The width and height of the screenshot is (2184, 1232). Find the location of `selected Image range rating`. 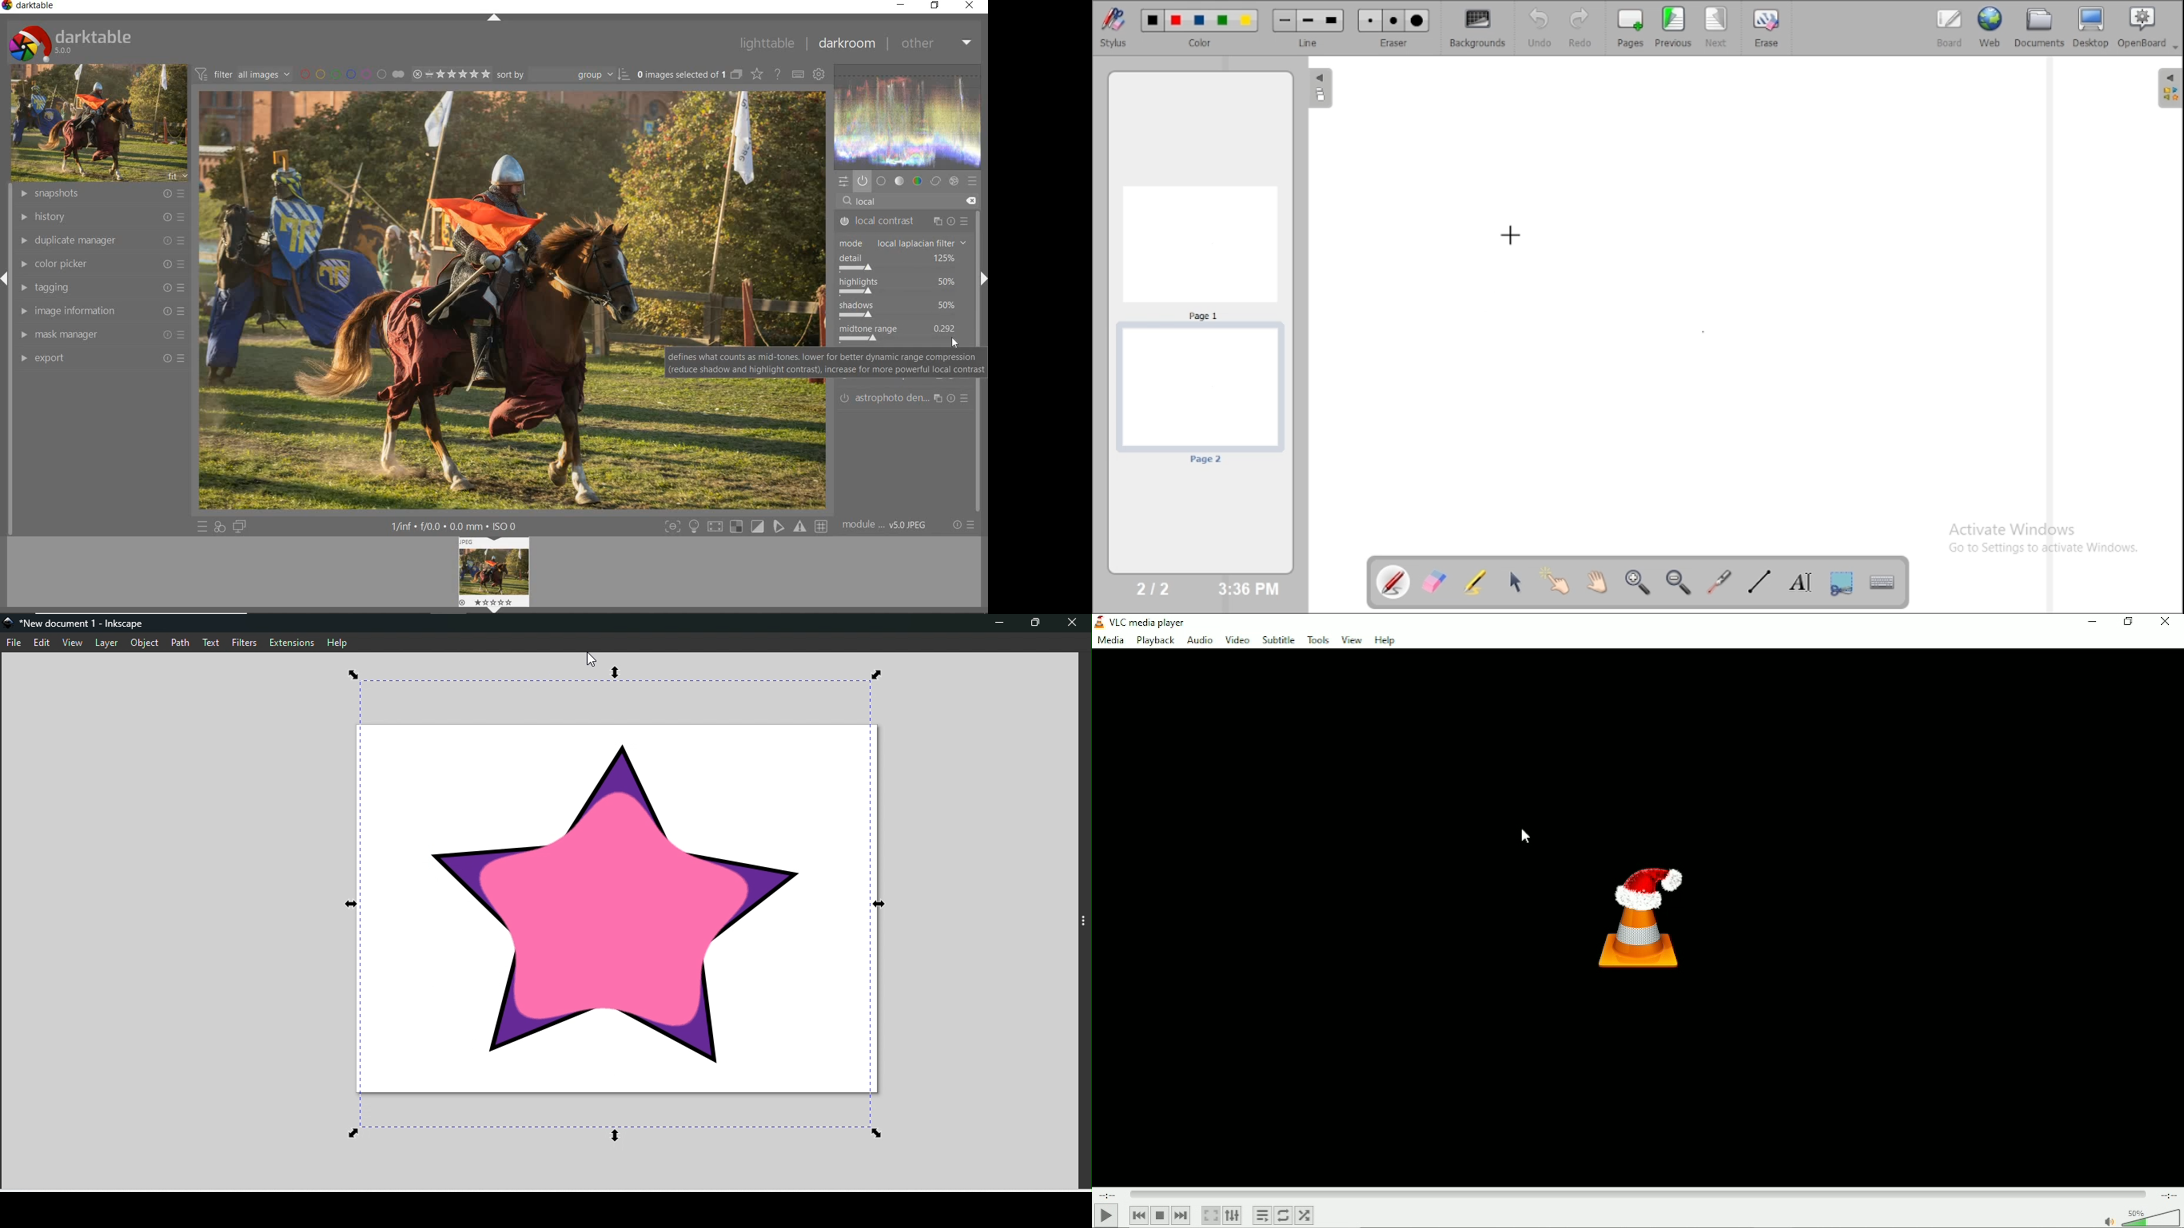

selected Image range rating is located at coordinates (451, 74).